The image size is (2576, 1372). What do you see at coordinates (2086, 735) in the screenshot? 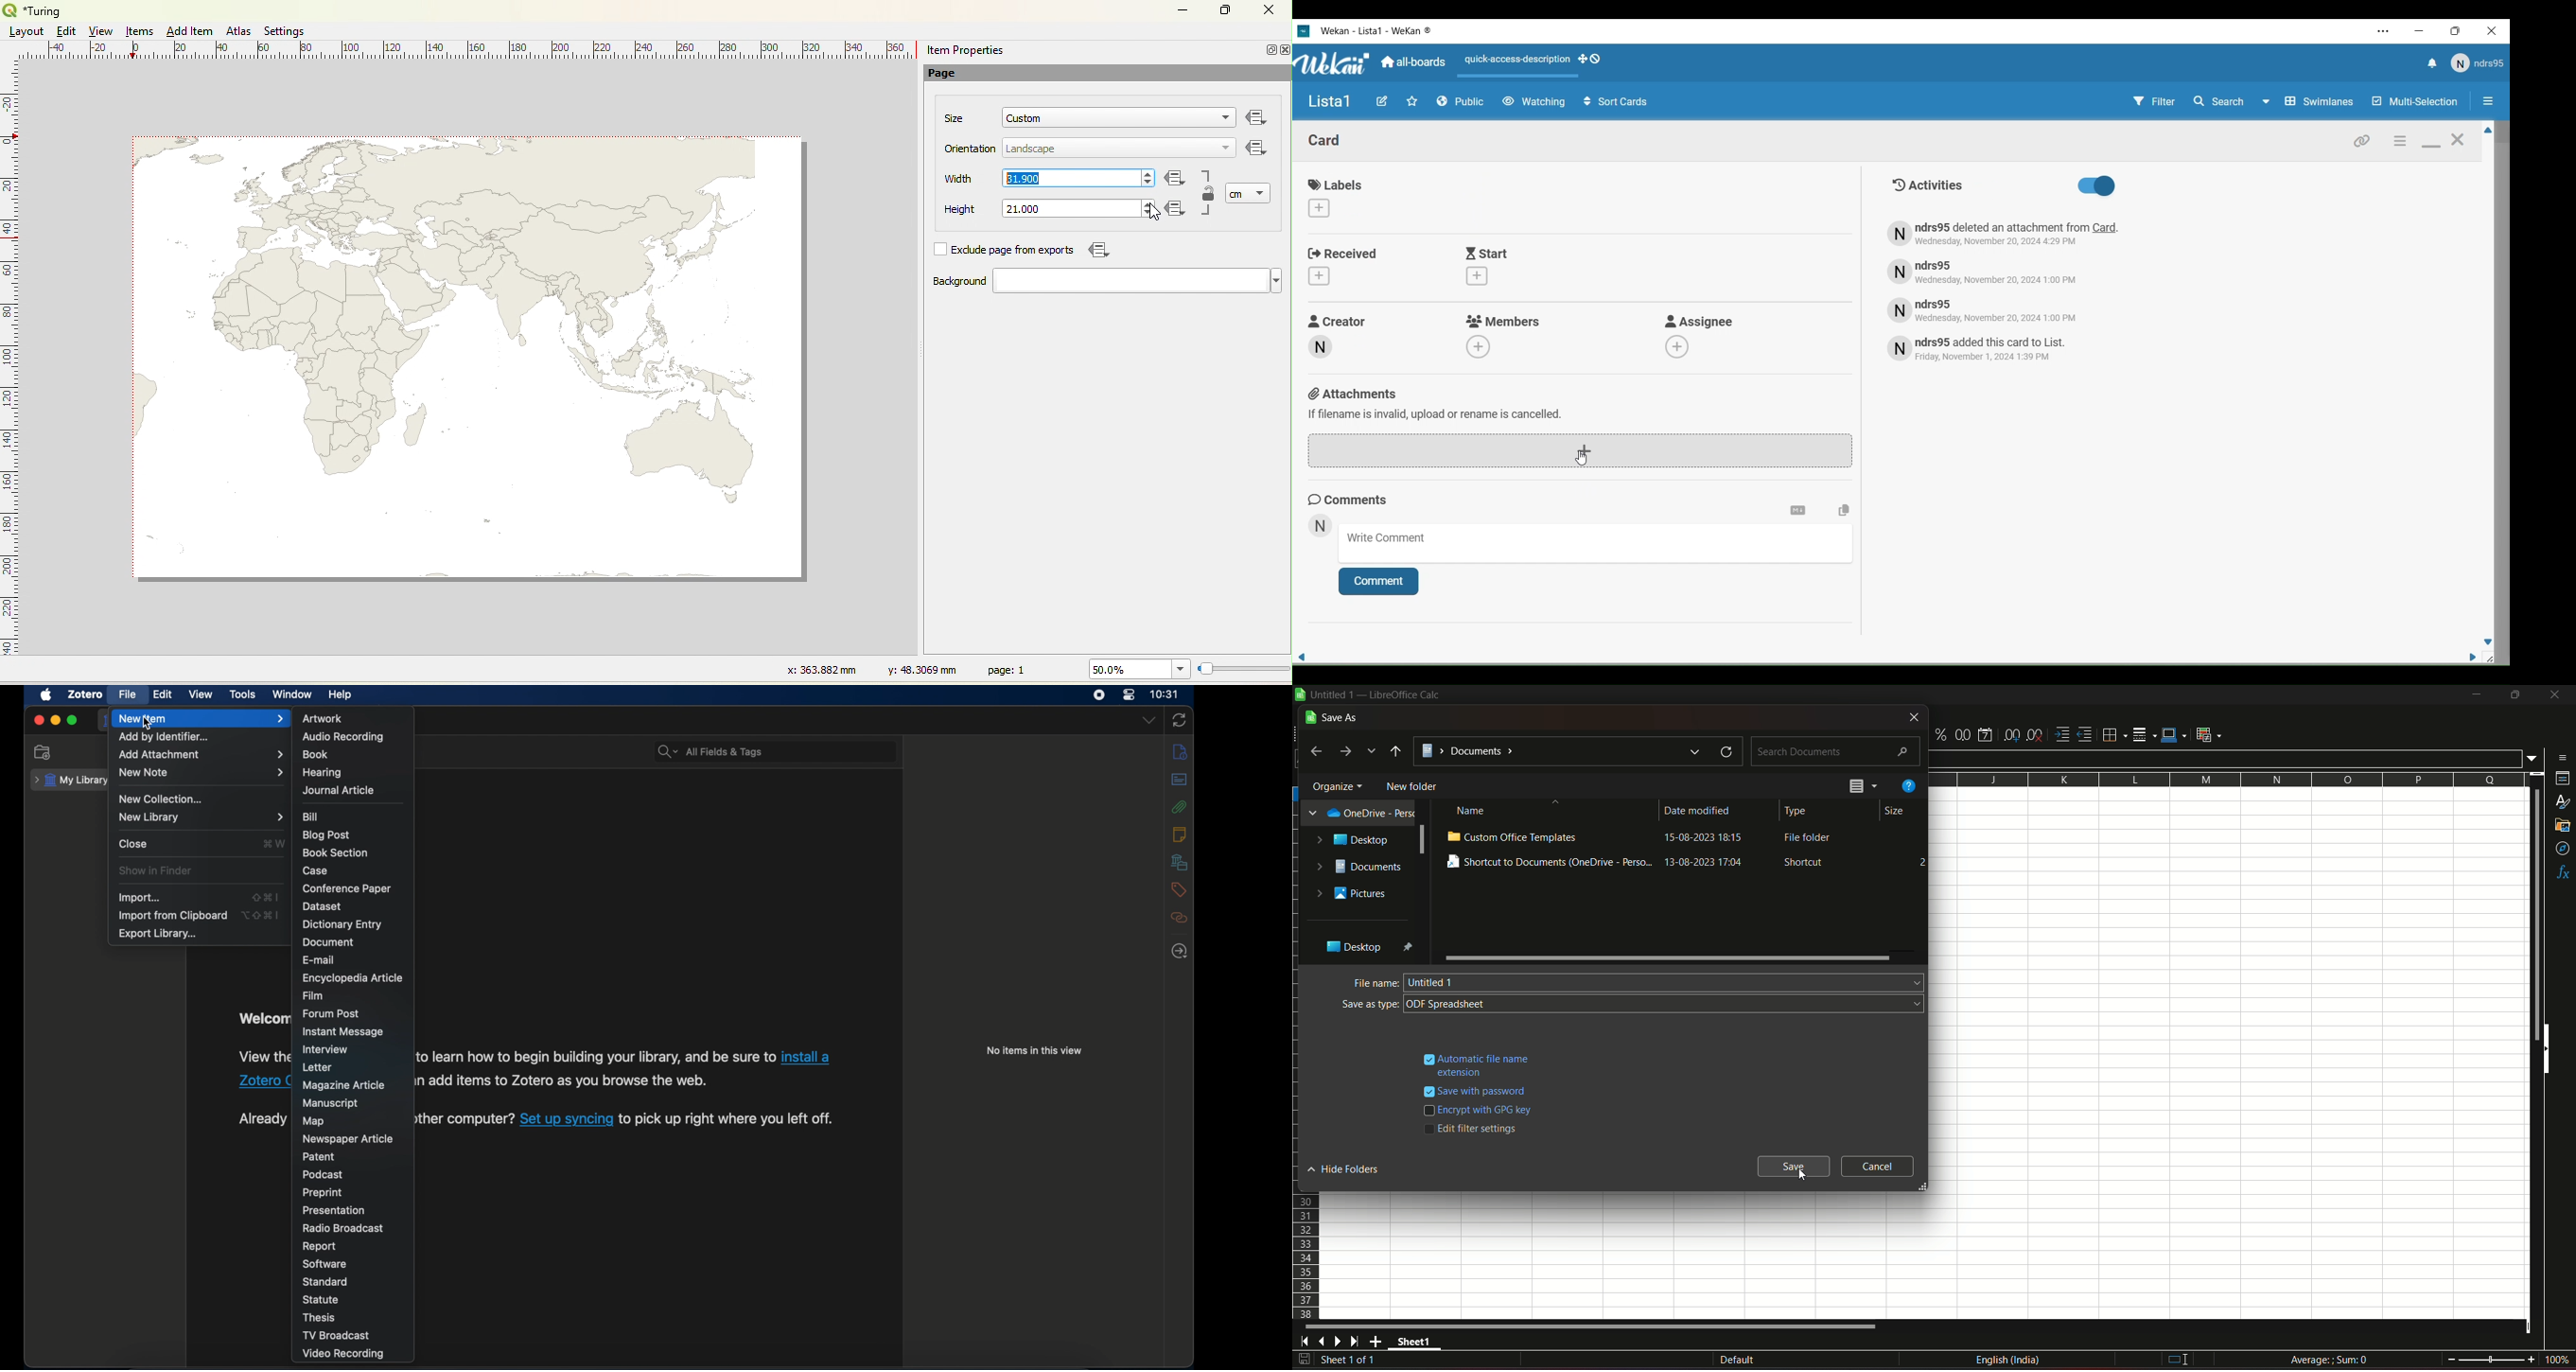
I see `decrease indent` at bounding box center [2086, 735].